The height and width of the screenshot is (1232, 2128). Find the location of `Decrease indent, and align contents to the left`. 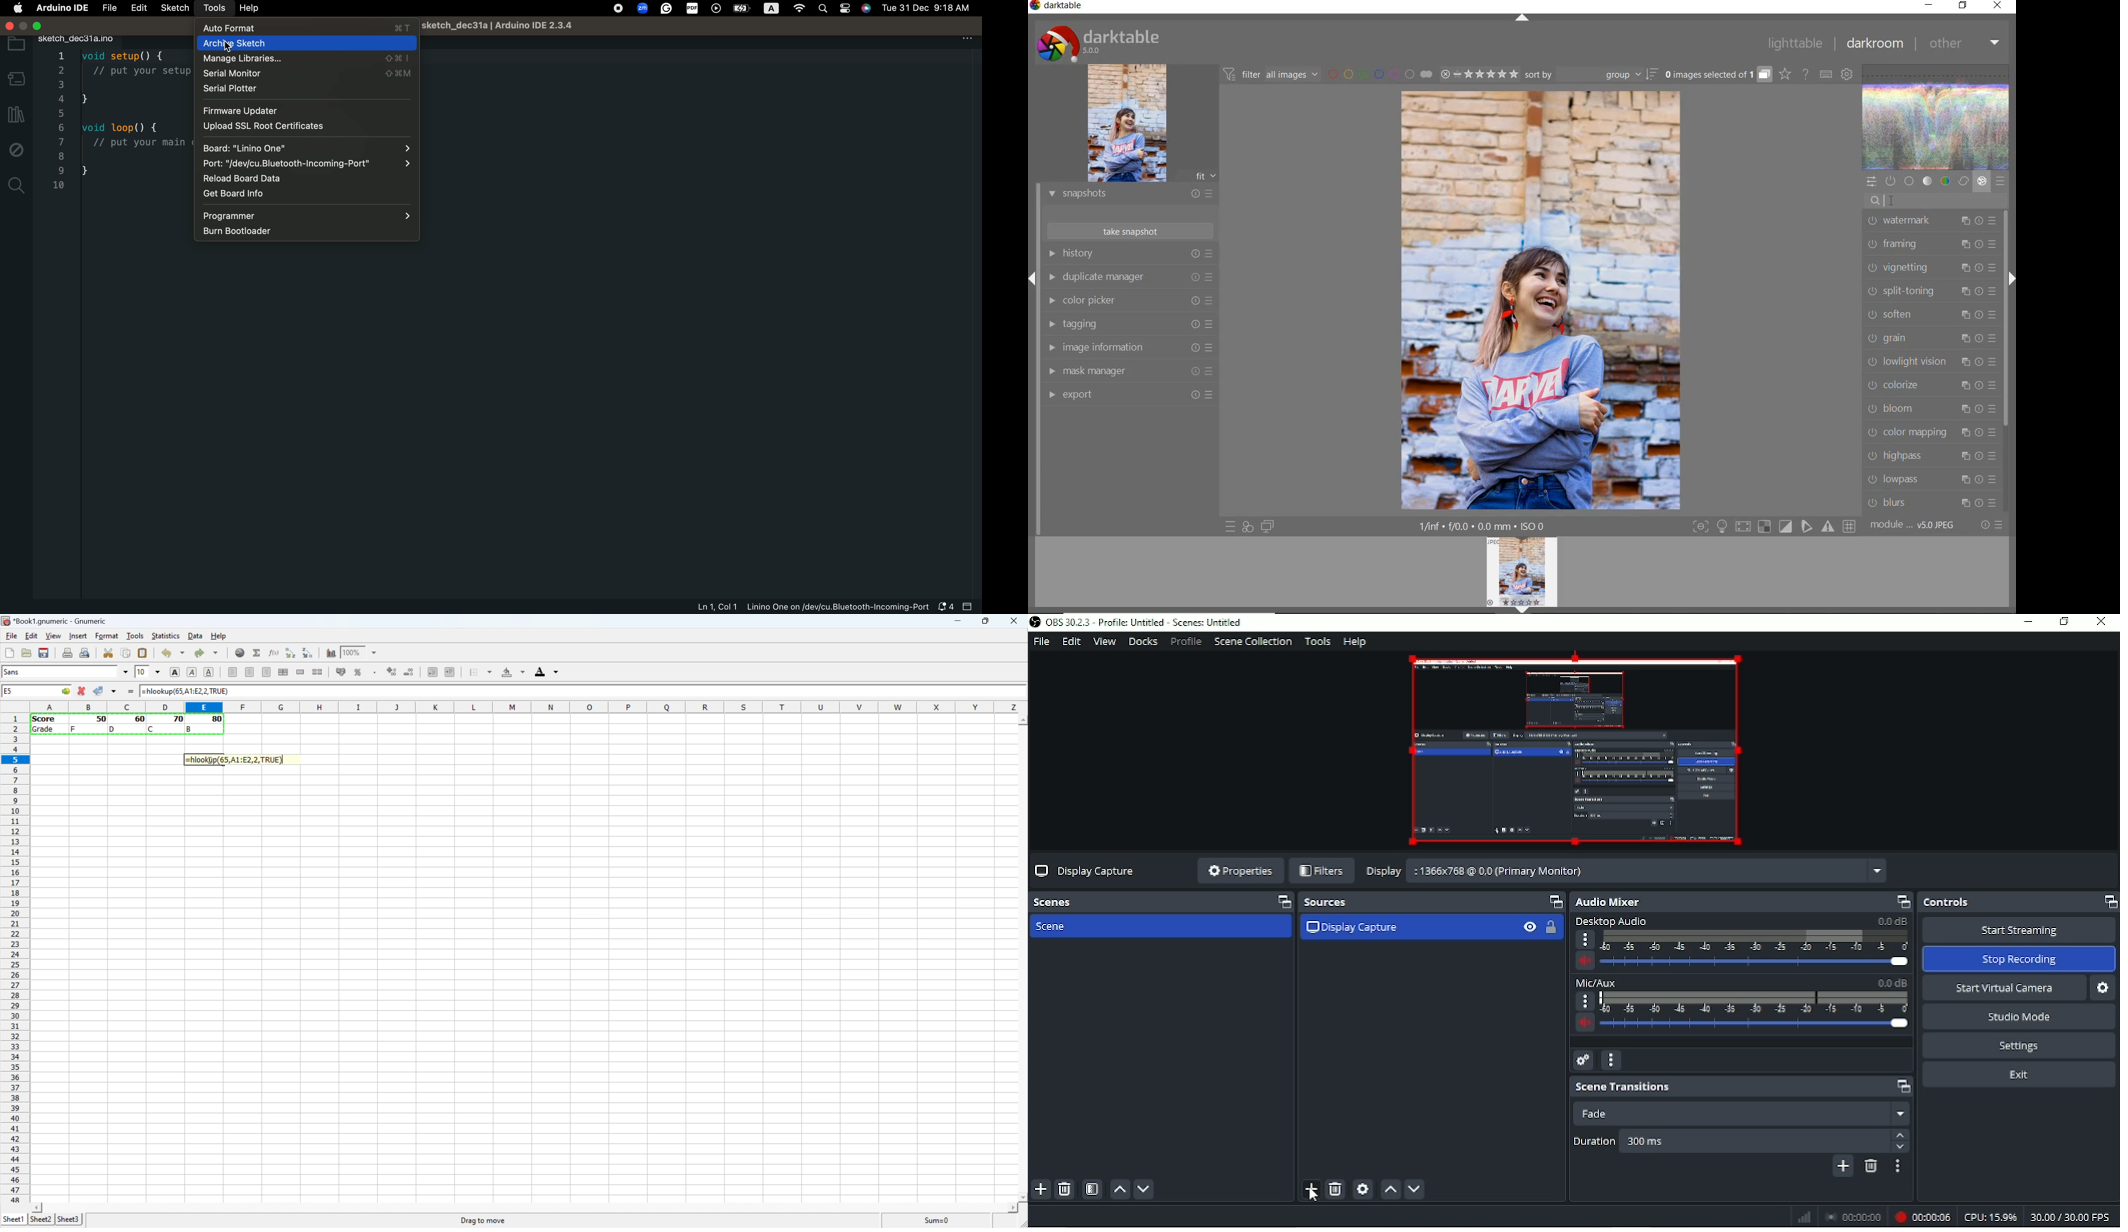

Decrease indent, and align contents to the left is located at coordinates (430, 672).